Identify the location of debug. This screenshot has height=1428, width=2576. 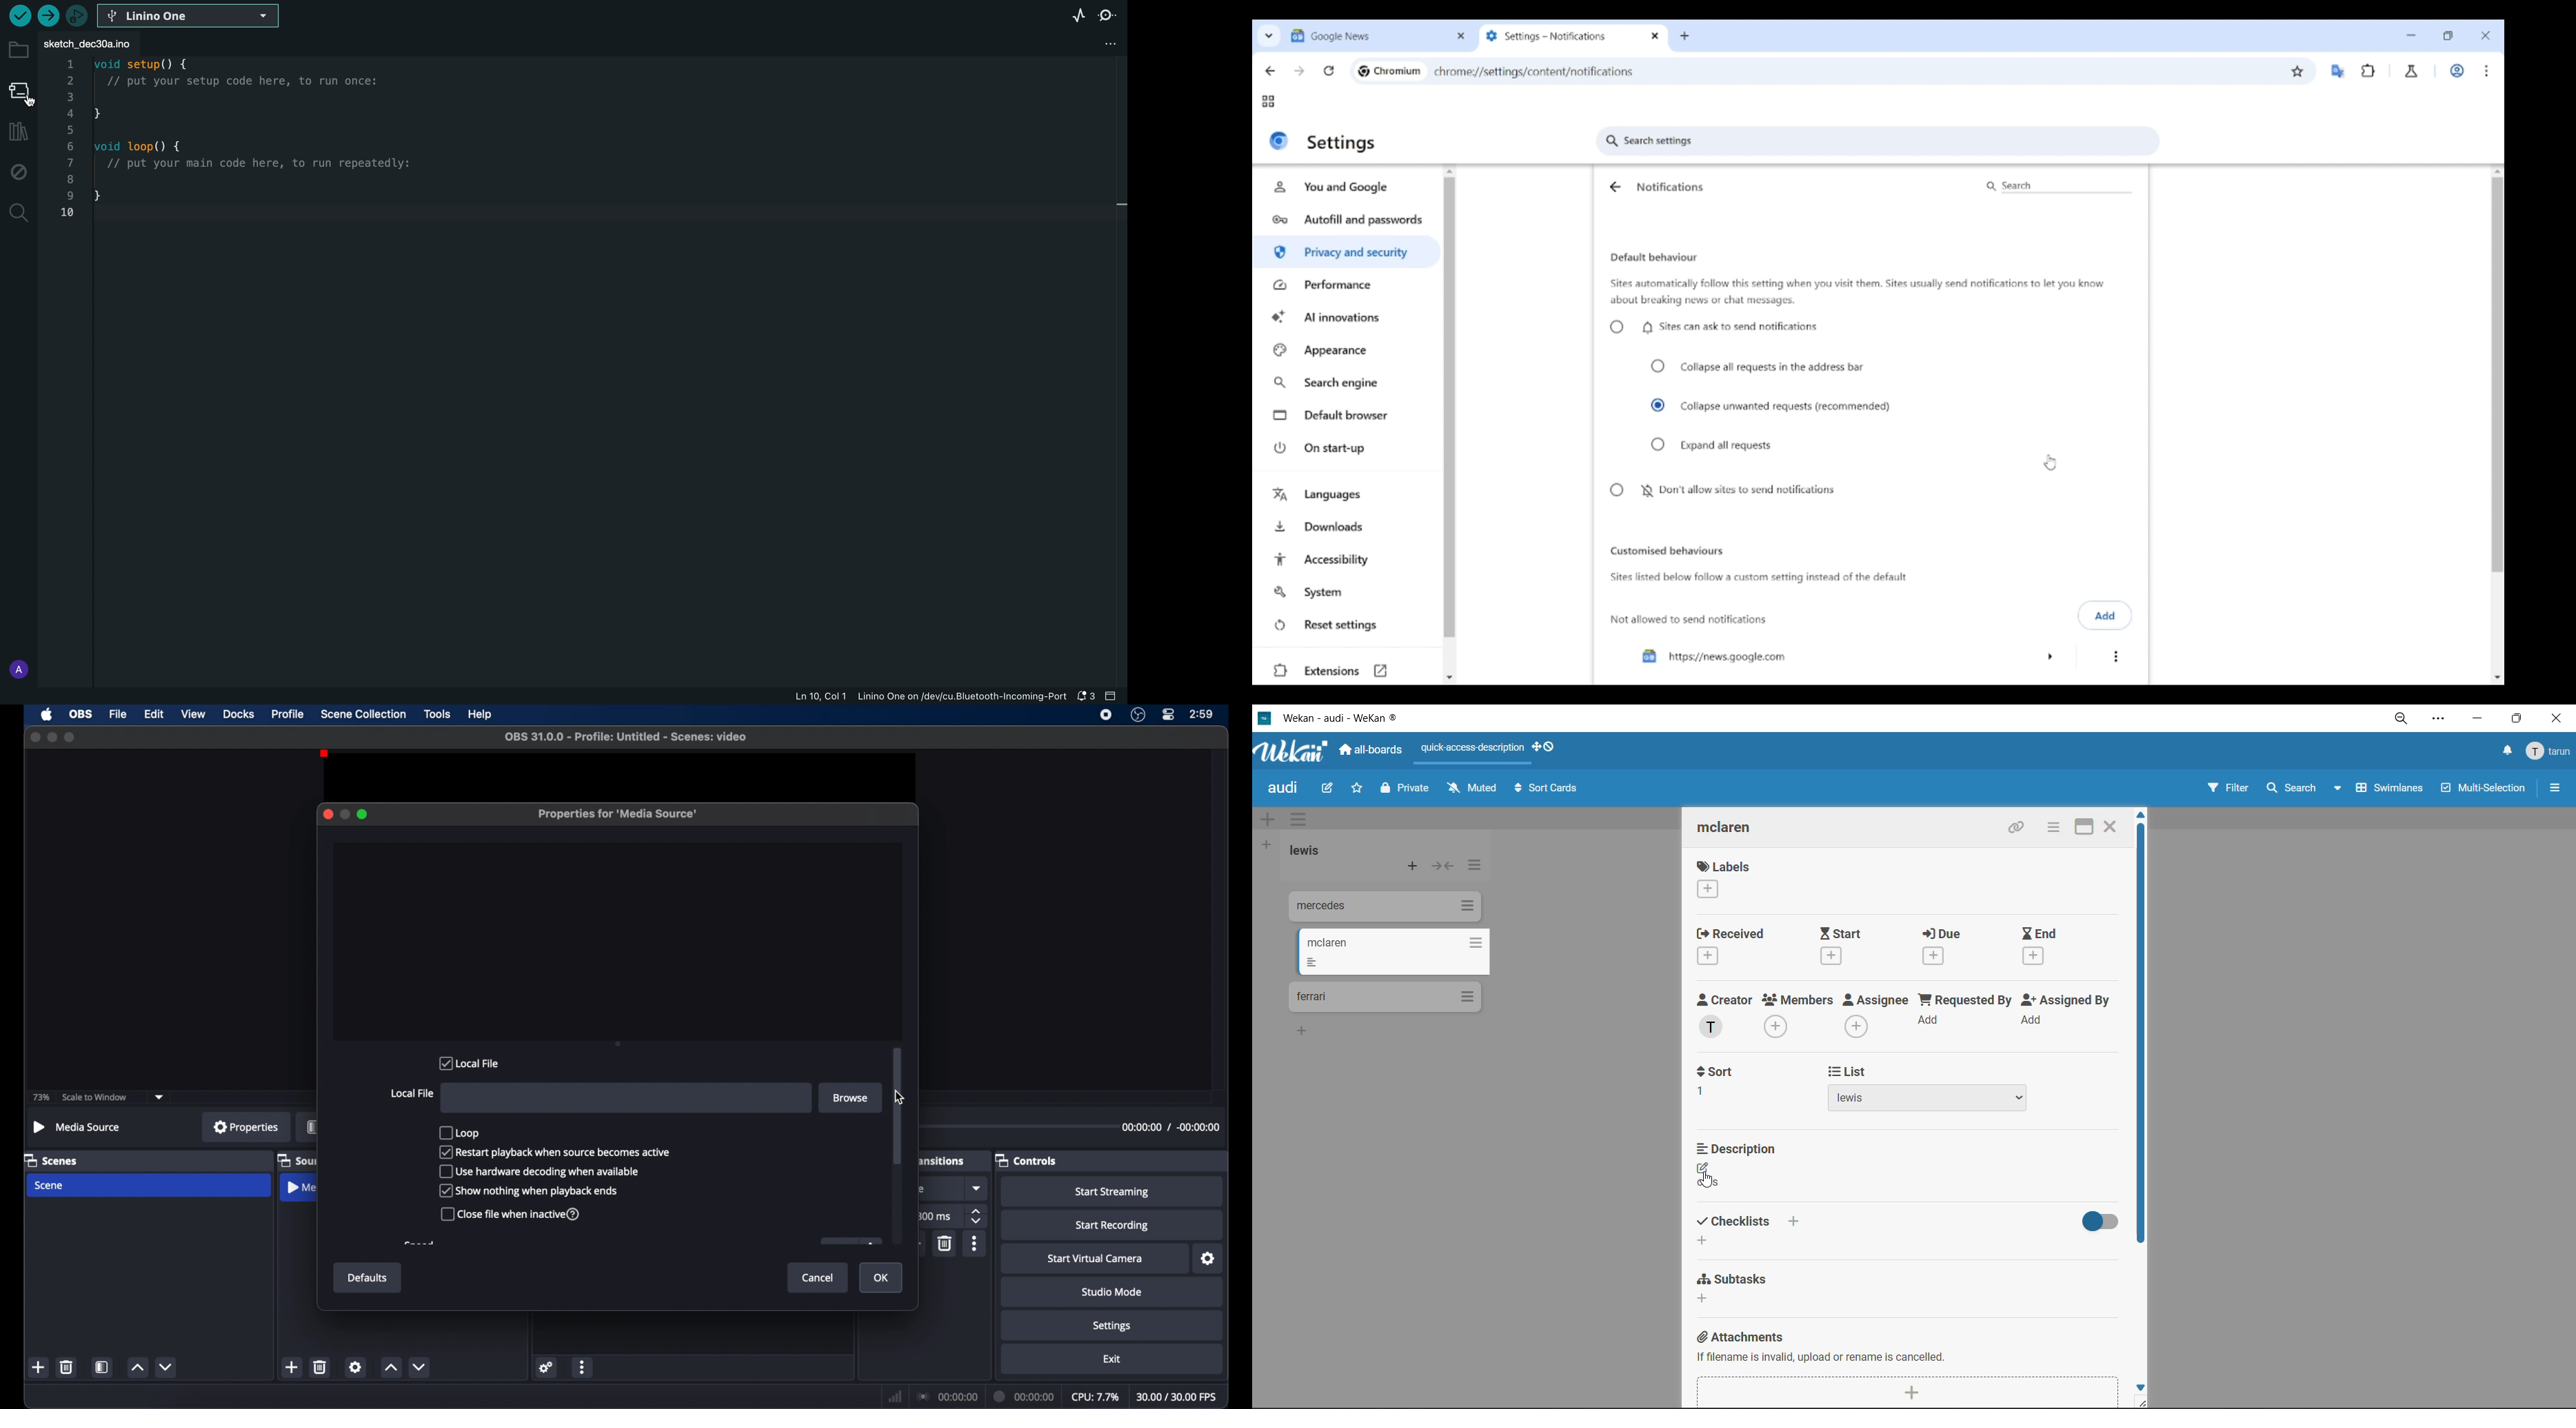
(16, 171).